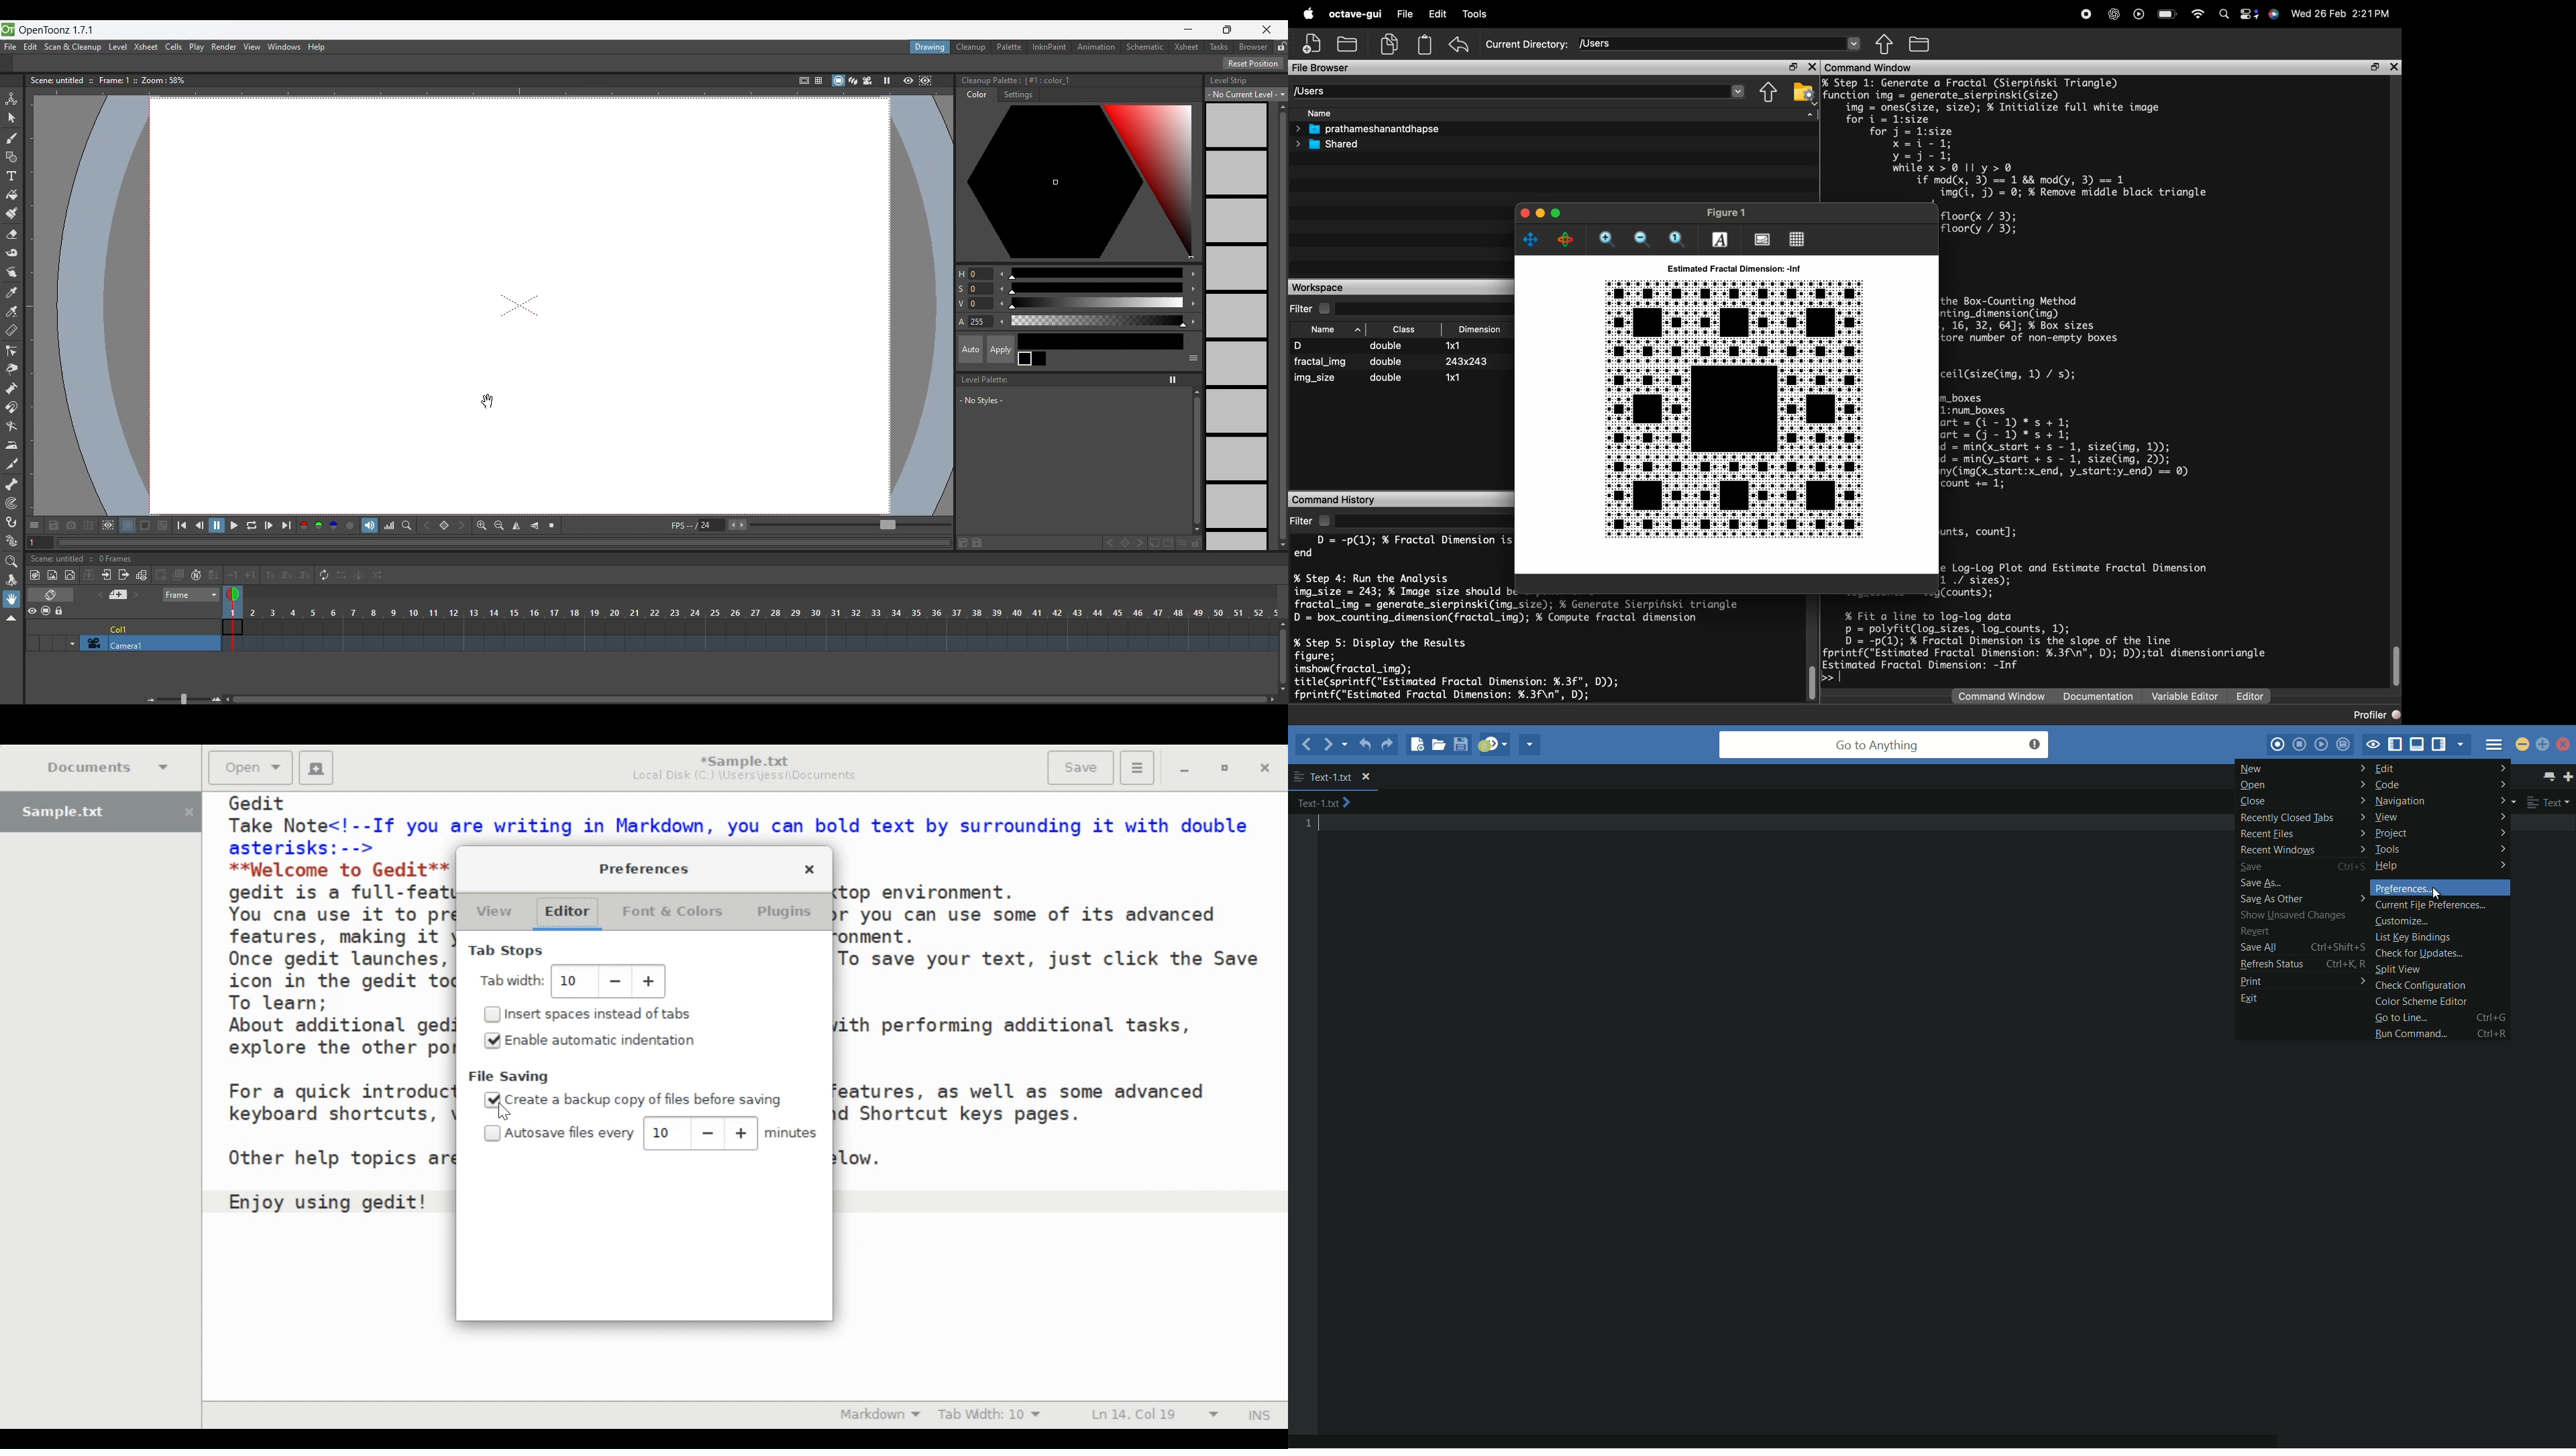  I want to click on Set key, so click(1122, 543).